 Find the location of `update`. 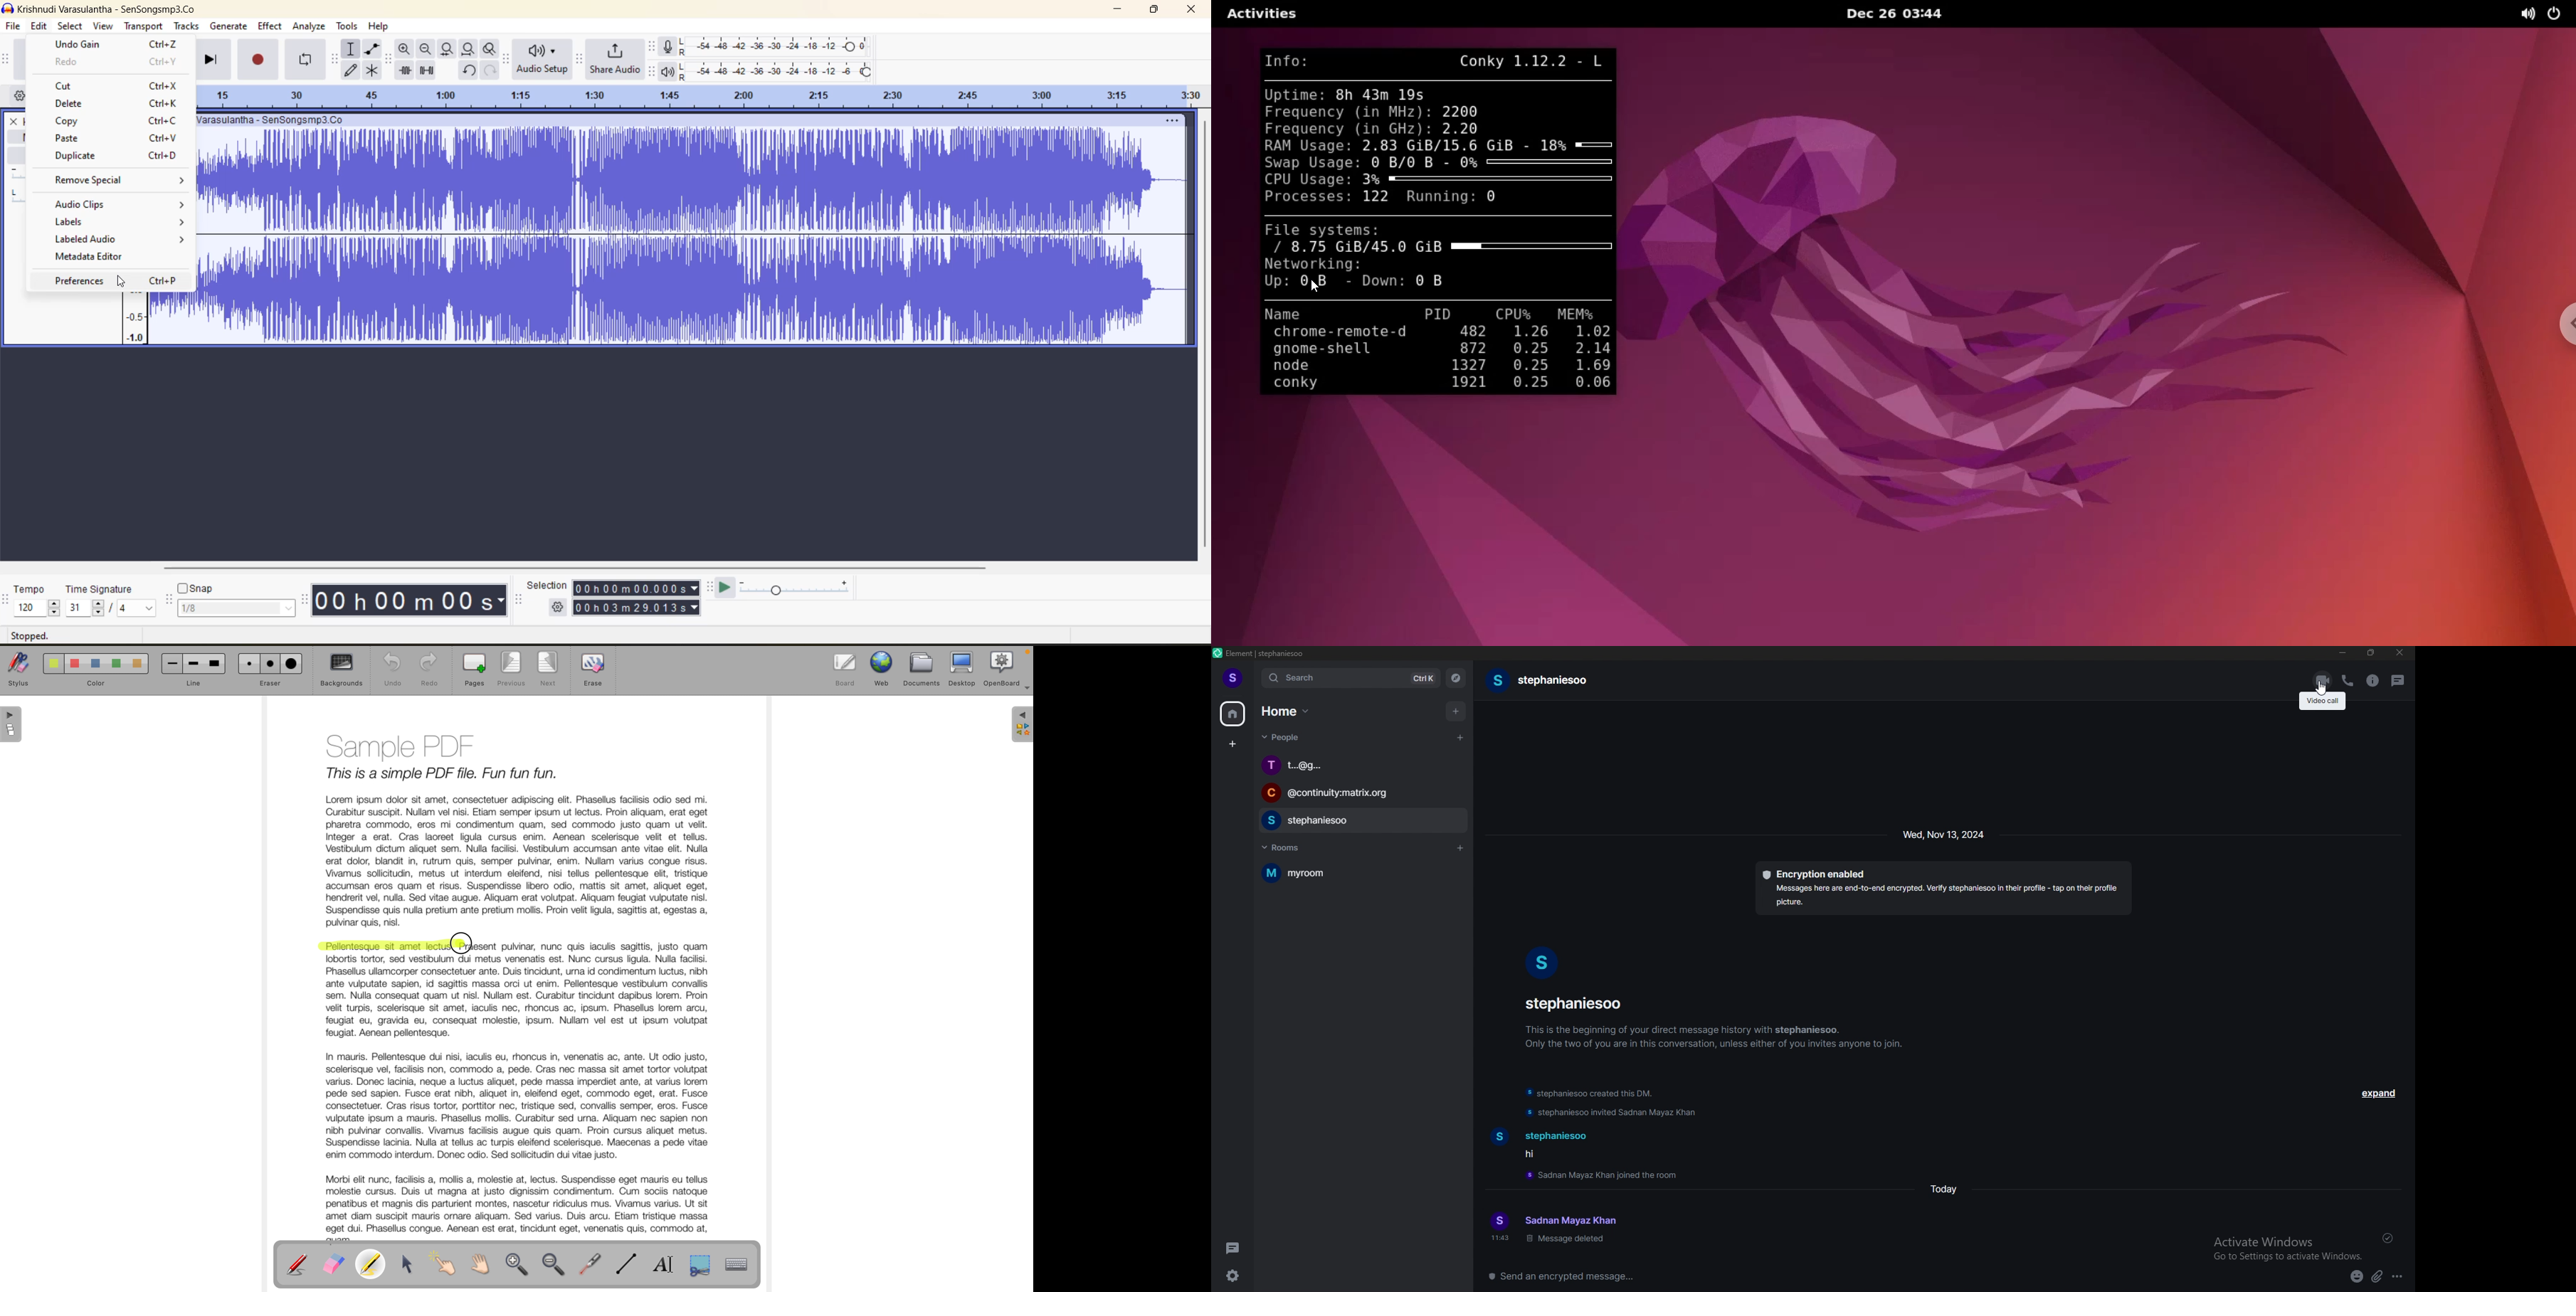

update is located at coordinates (1608, 1174).